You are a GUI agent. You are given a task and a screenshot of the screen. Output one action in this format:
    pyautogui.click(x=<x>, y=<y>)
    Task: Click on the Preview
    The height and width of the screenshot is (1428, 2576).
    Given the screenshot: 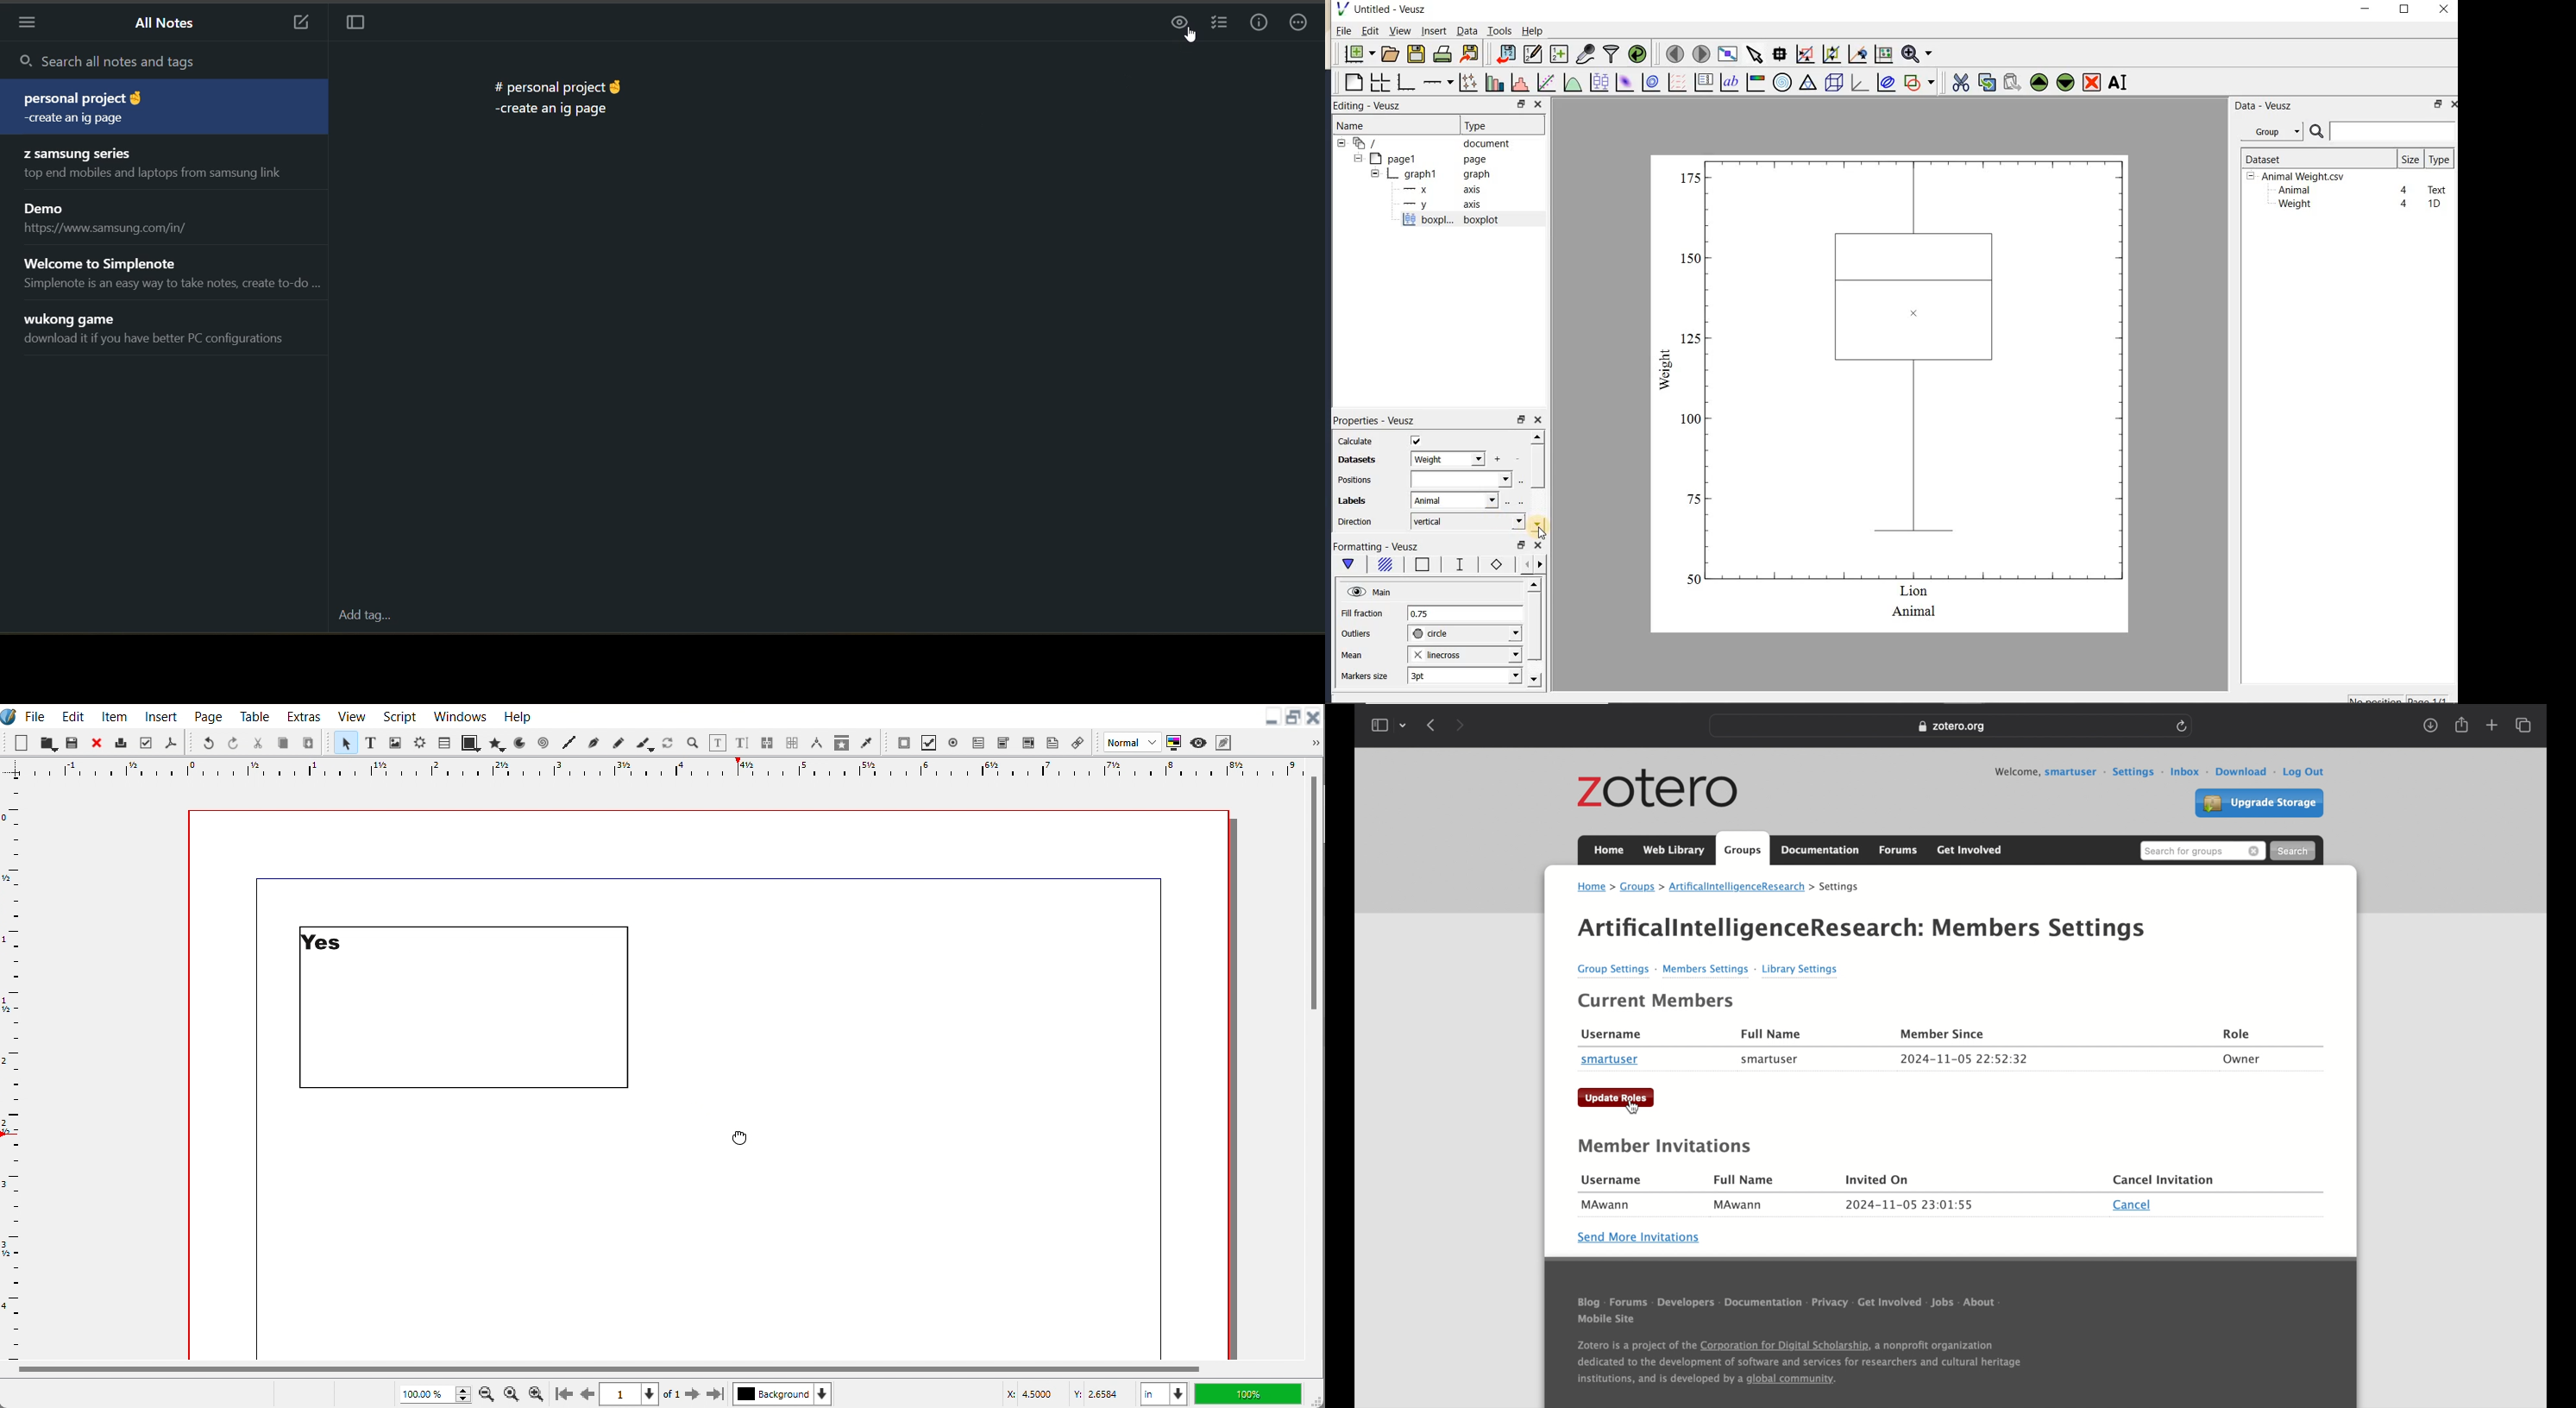 What is the action you would take?
    pyautogui.click(x=1199, y=743)
    